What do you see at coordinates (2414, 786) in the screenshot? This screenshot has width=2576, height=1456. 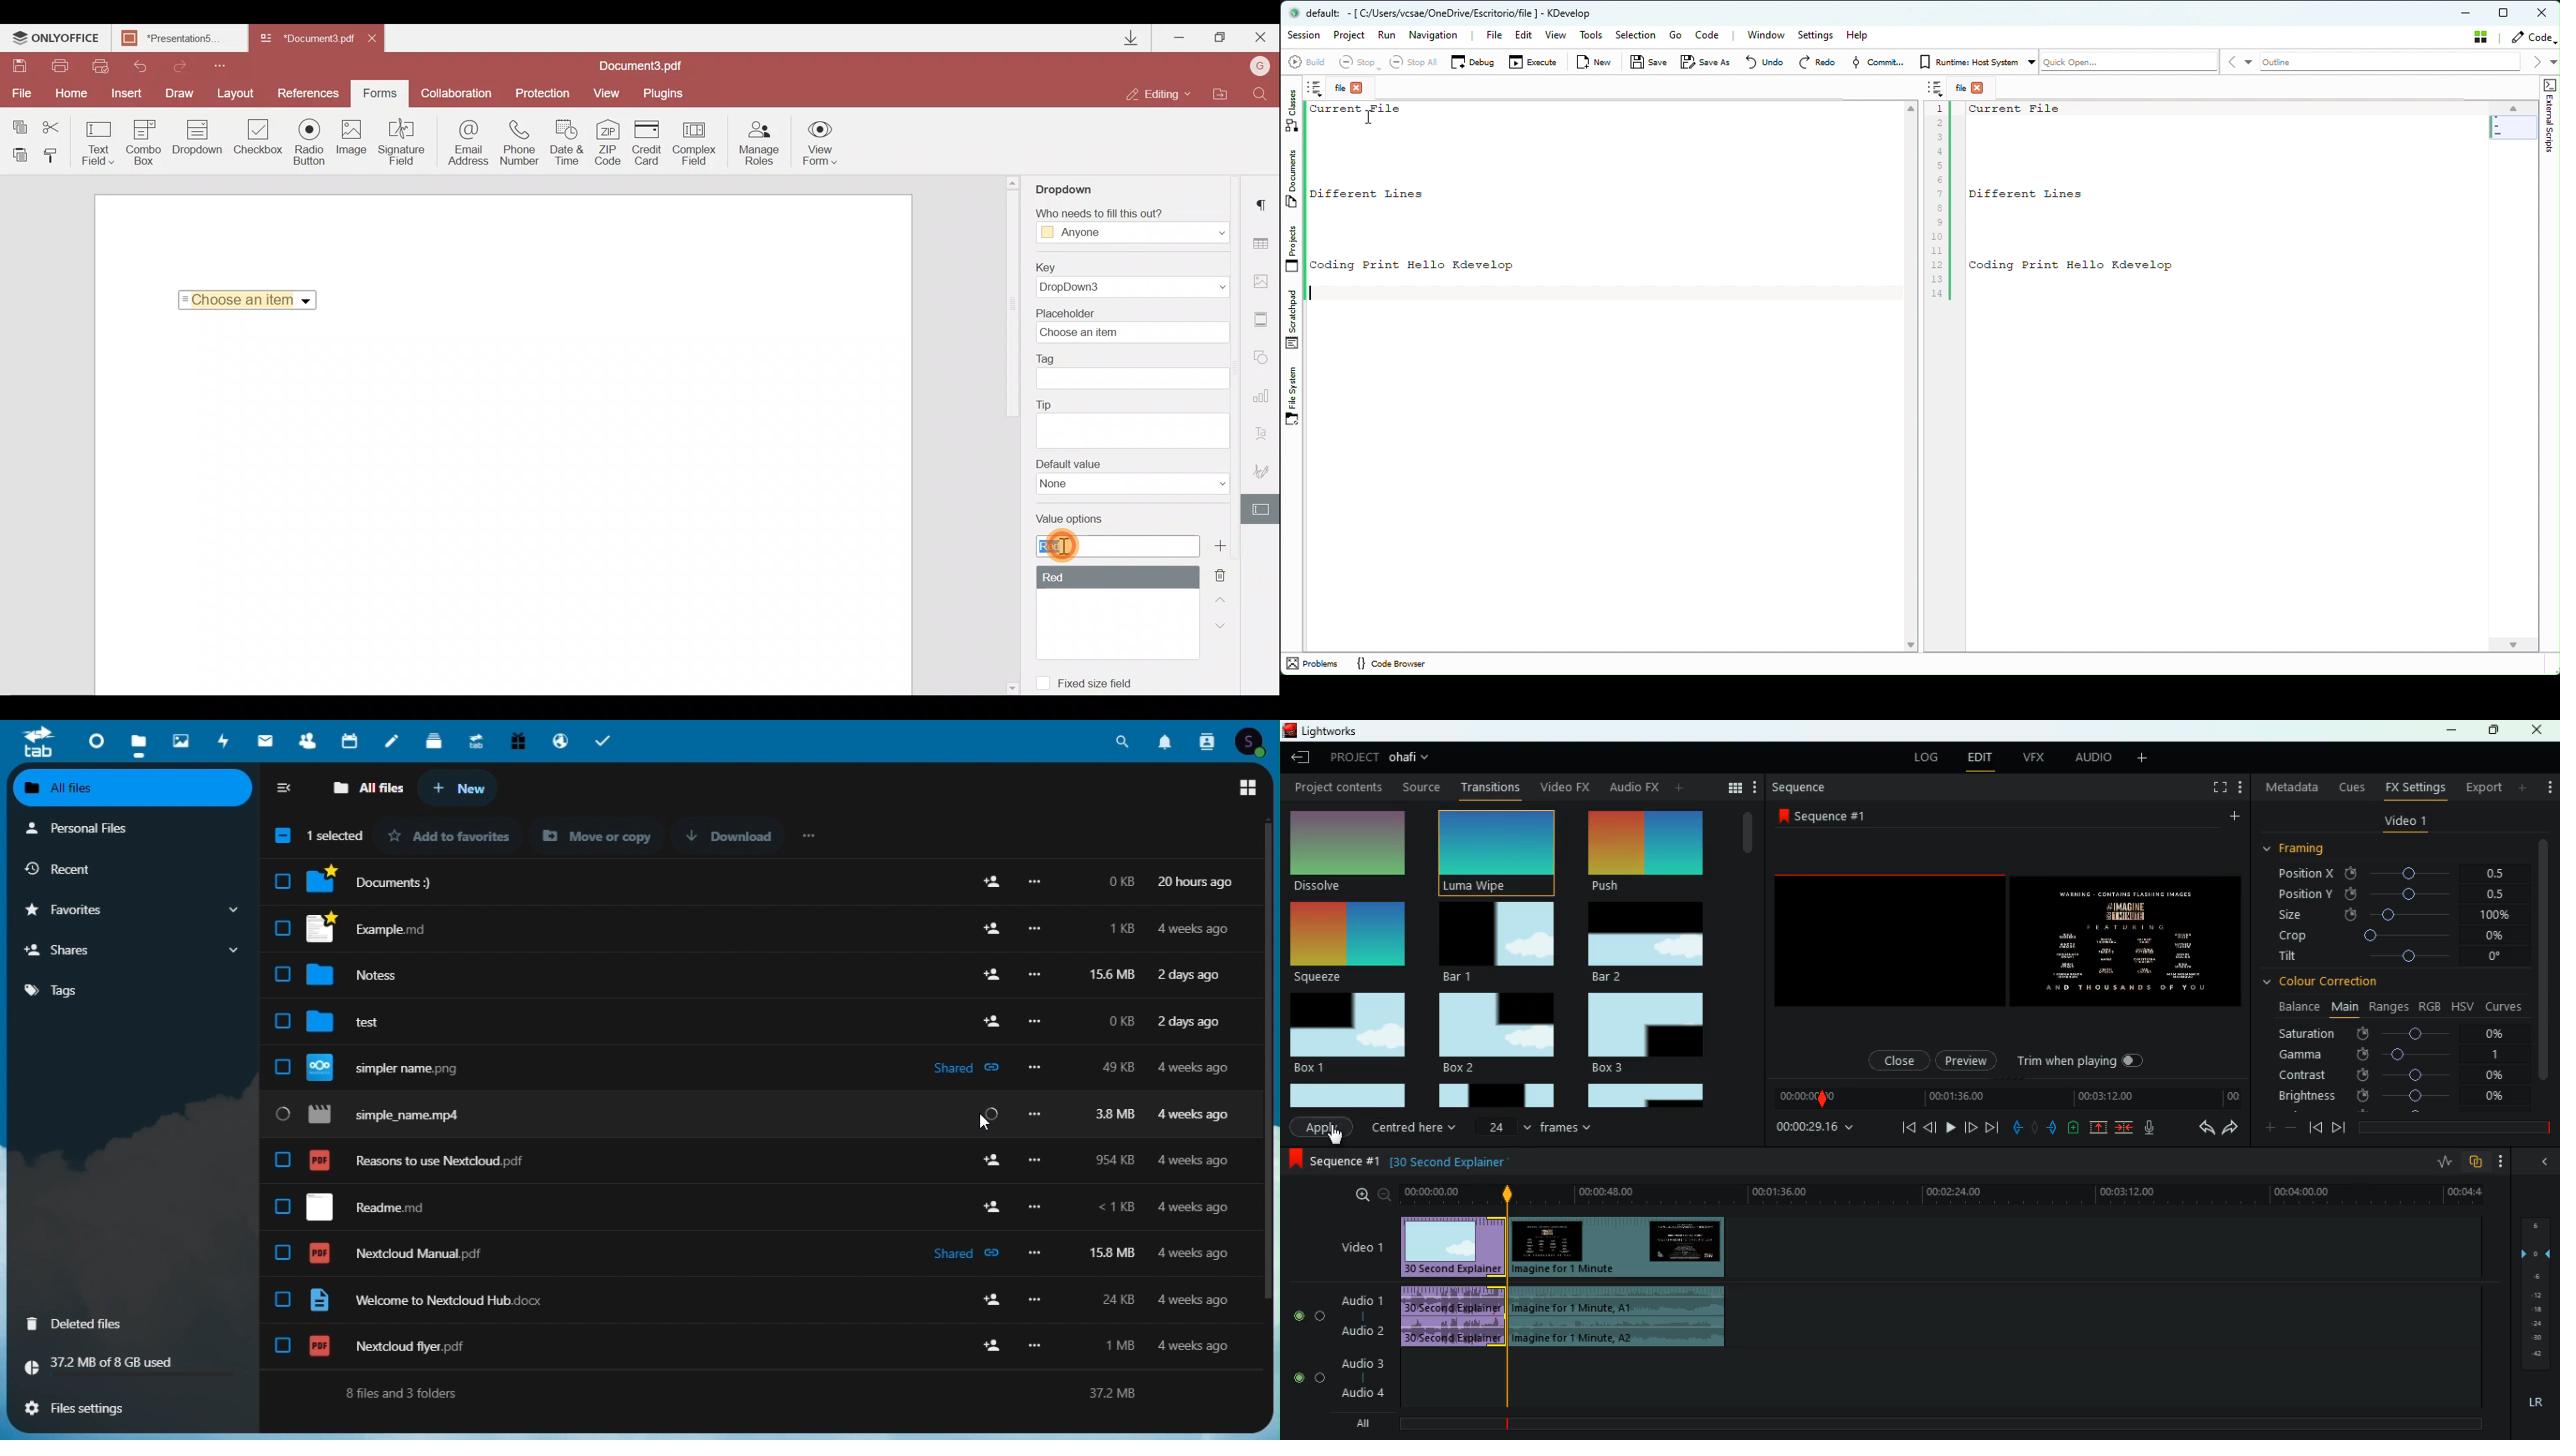 I see `fx settings` at bounding box center [2414, 786].